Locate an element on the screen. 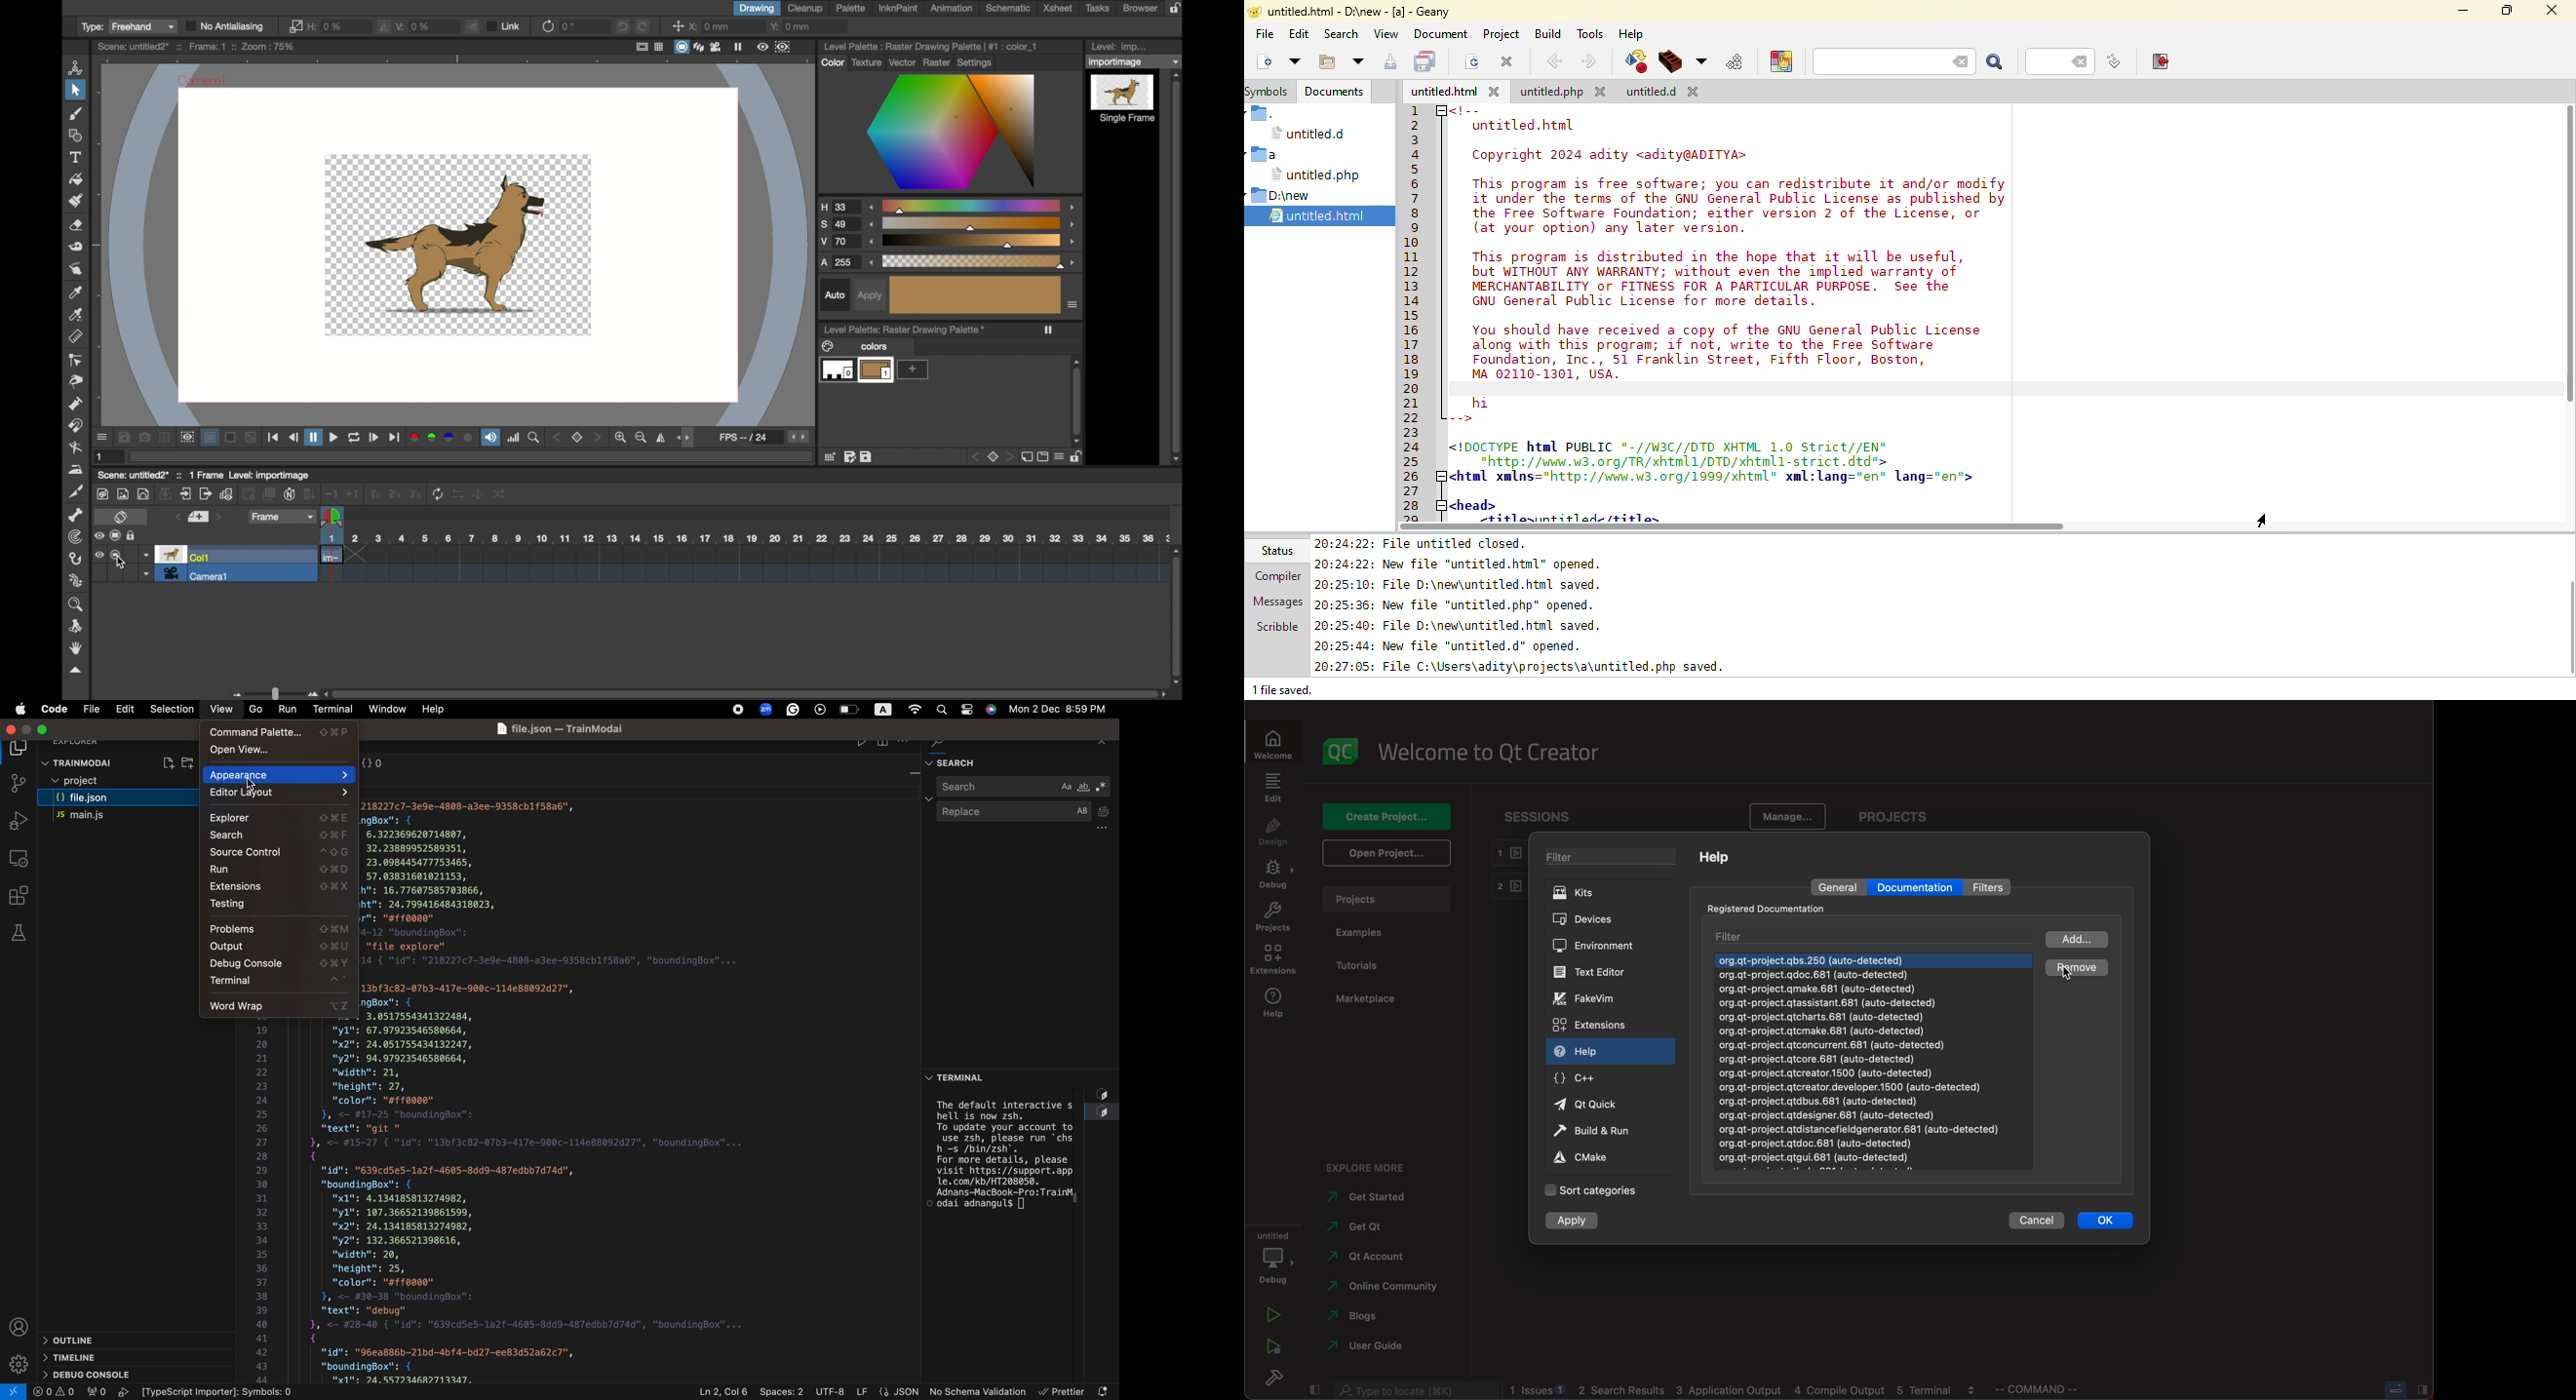 The width and height of the screenshot is (2576, 1400). refresh is located at coordinates (437, 494).